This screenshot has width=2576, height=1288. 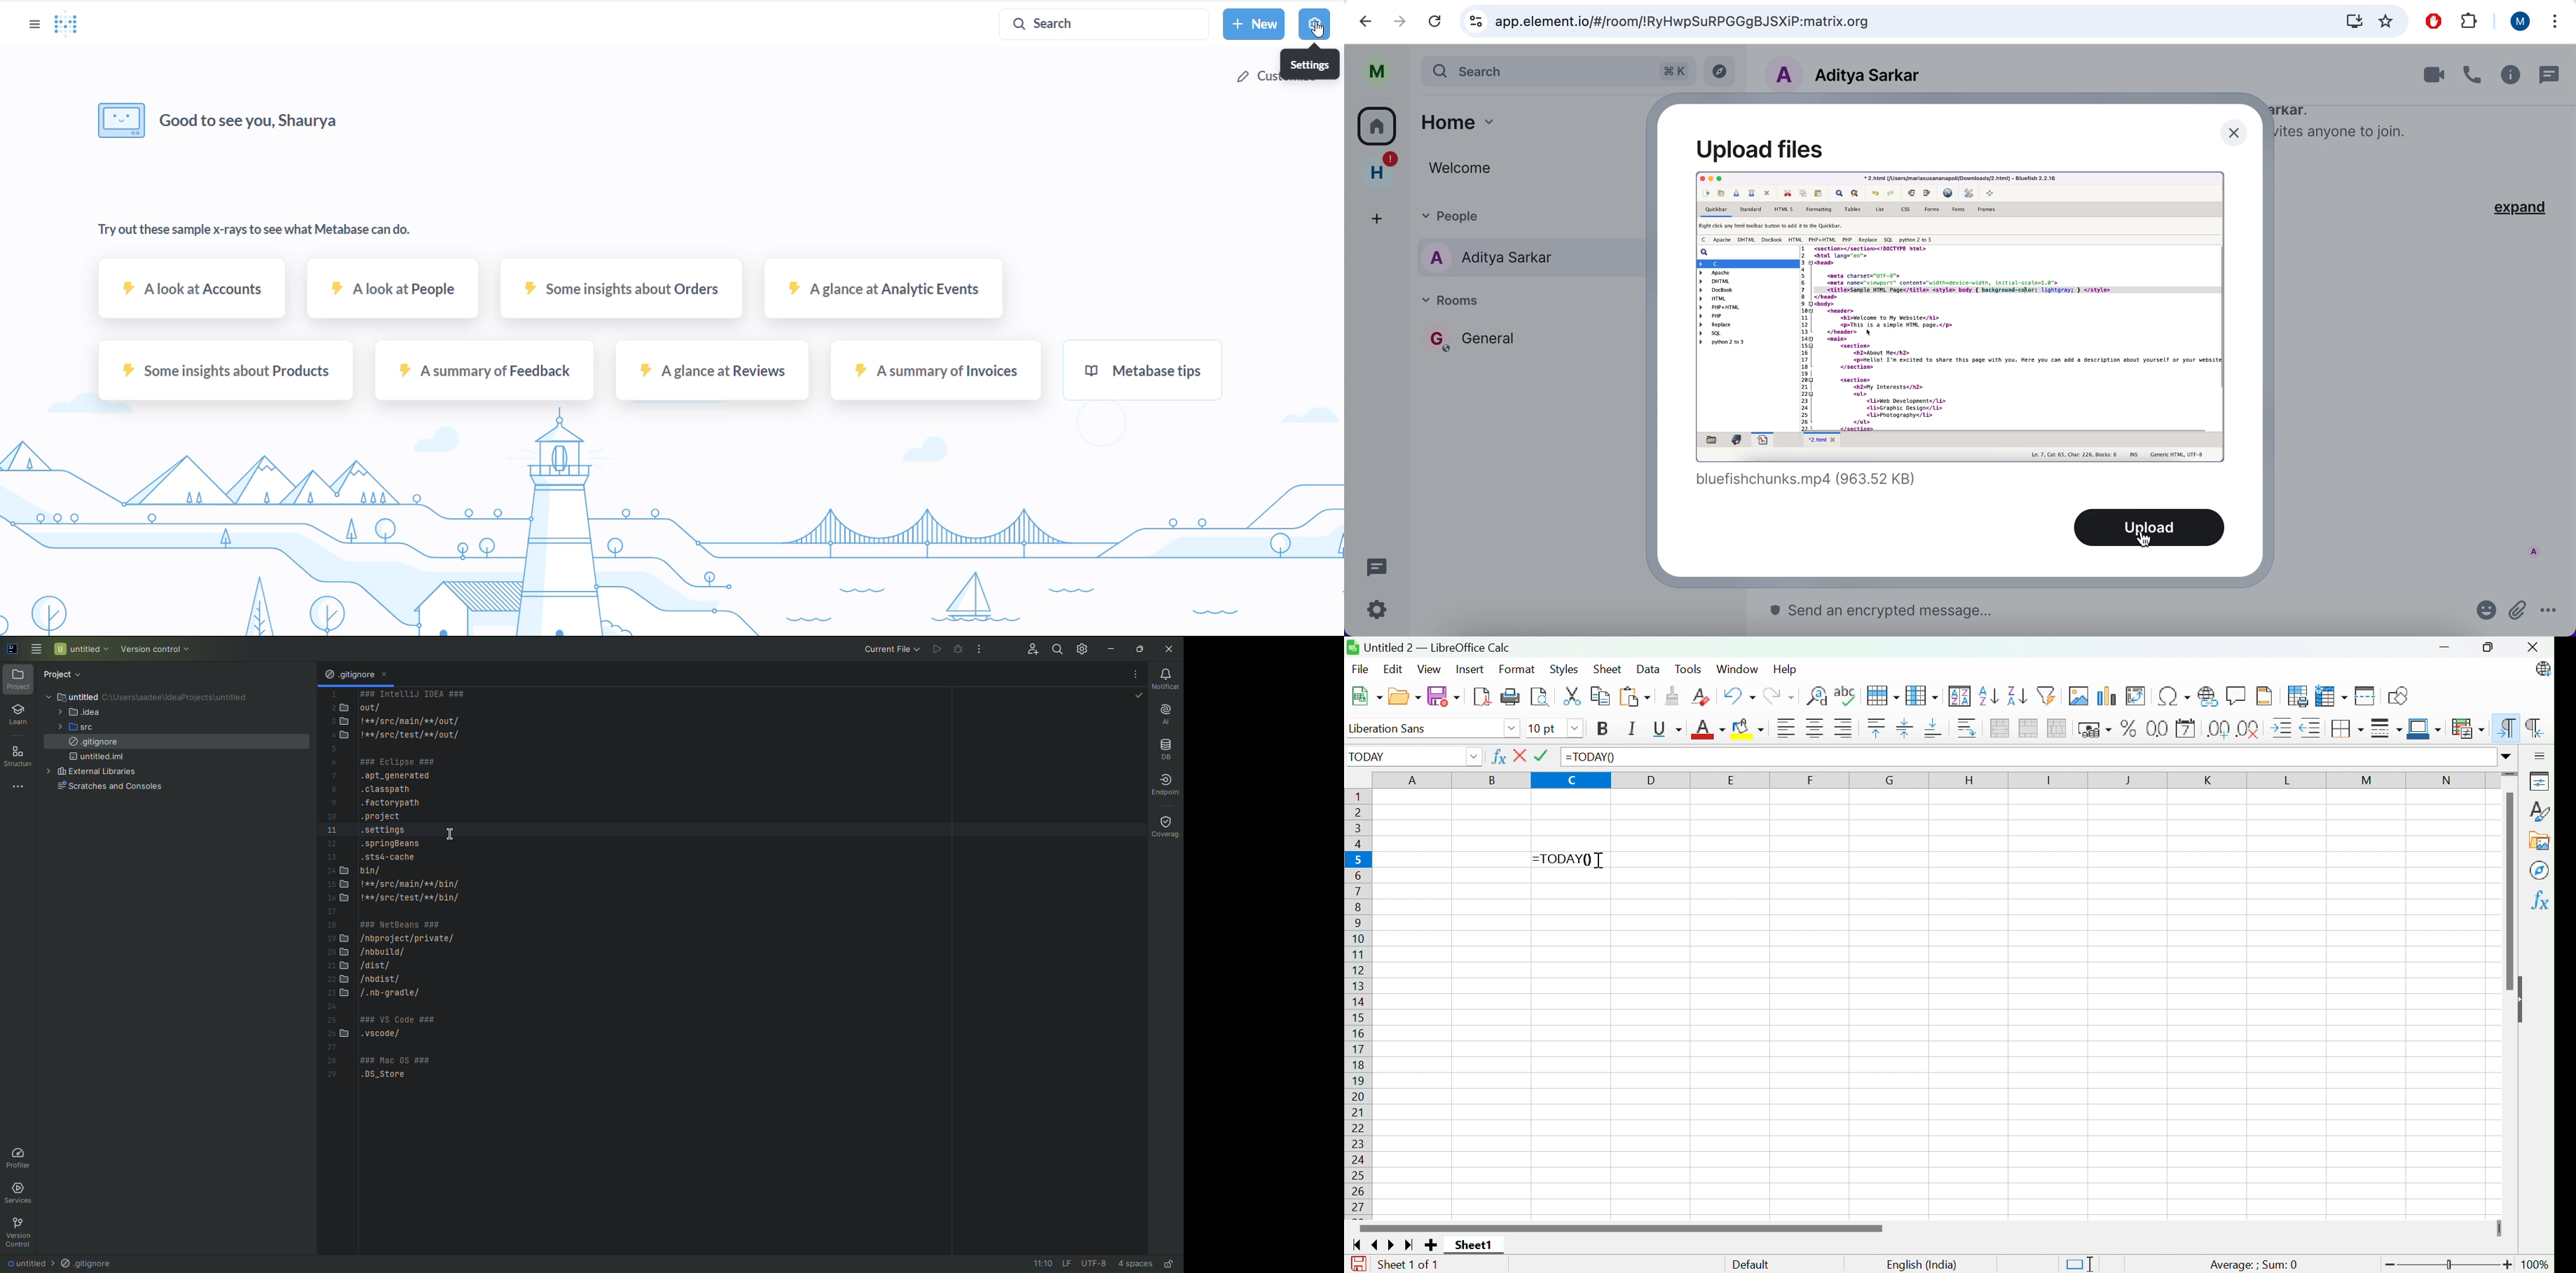 I want to click on chat, so click(x=1380, y=568).